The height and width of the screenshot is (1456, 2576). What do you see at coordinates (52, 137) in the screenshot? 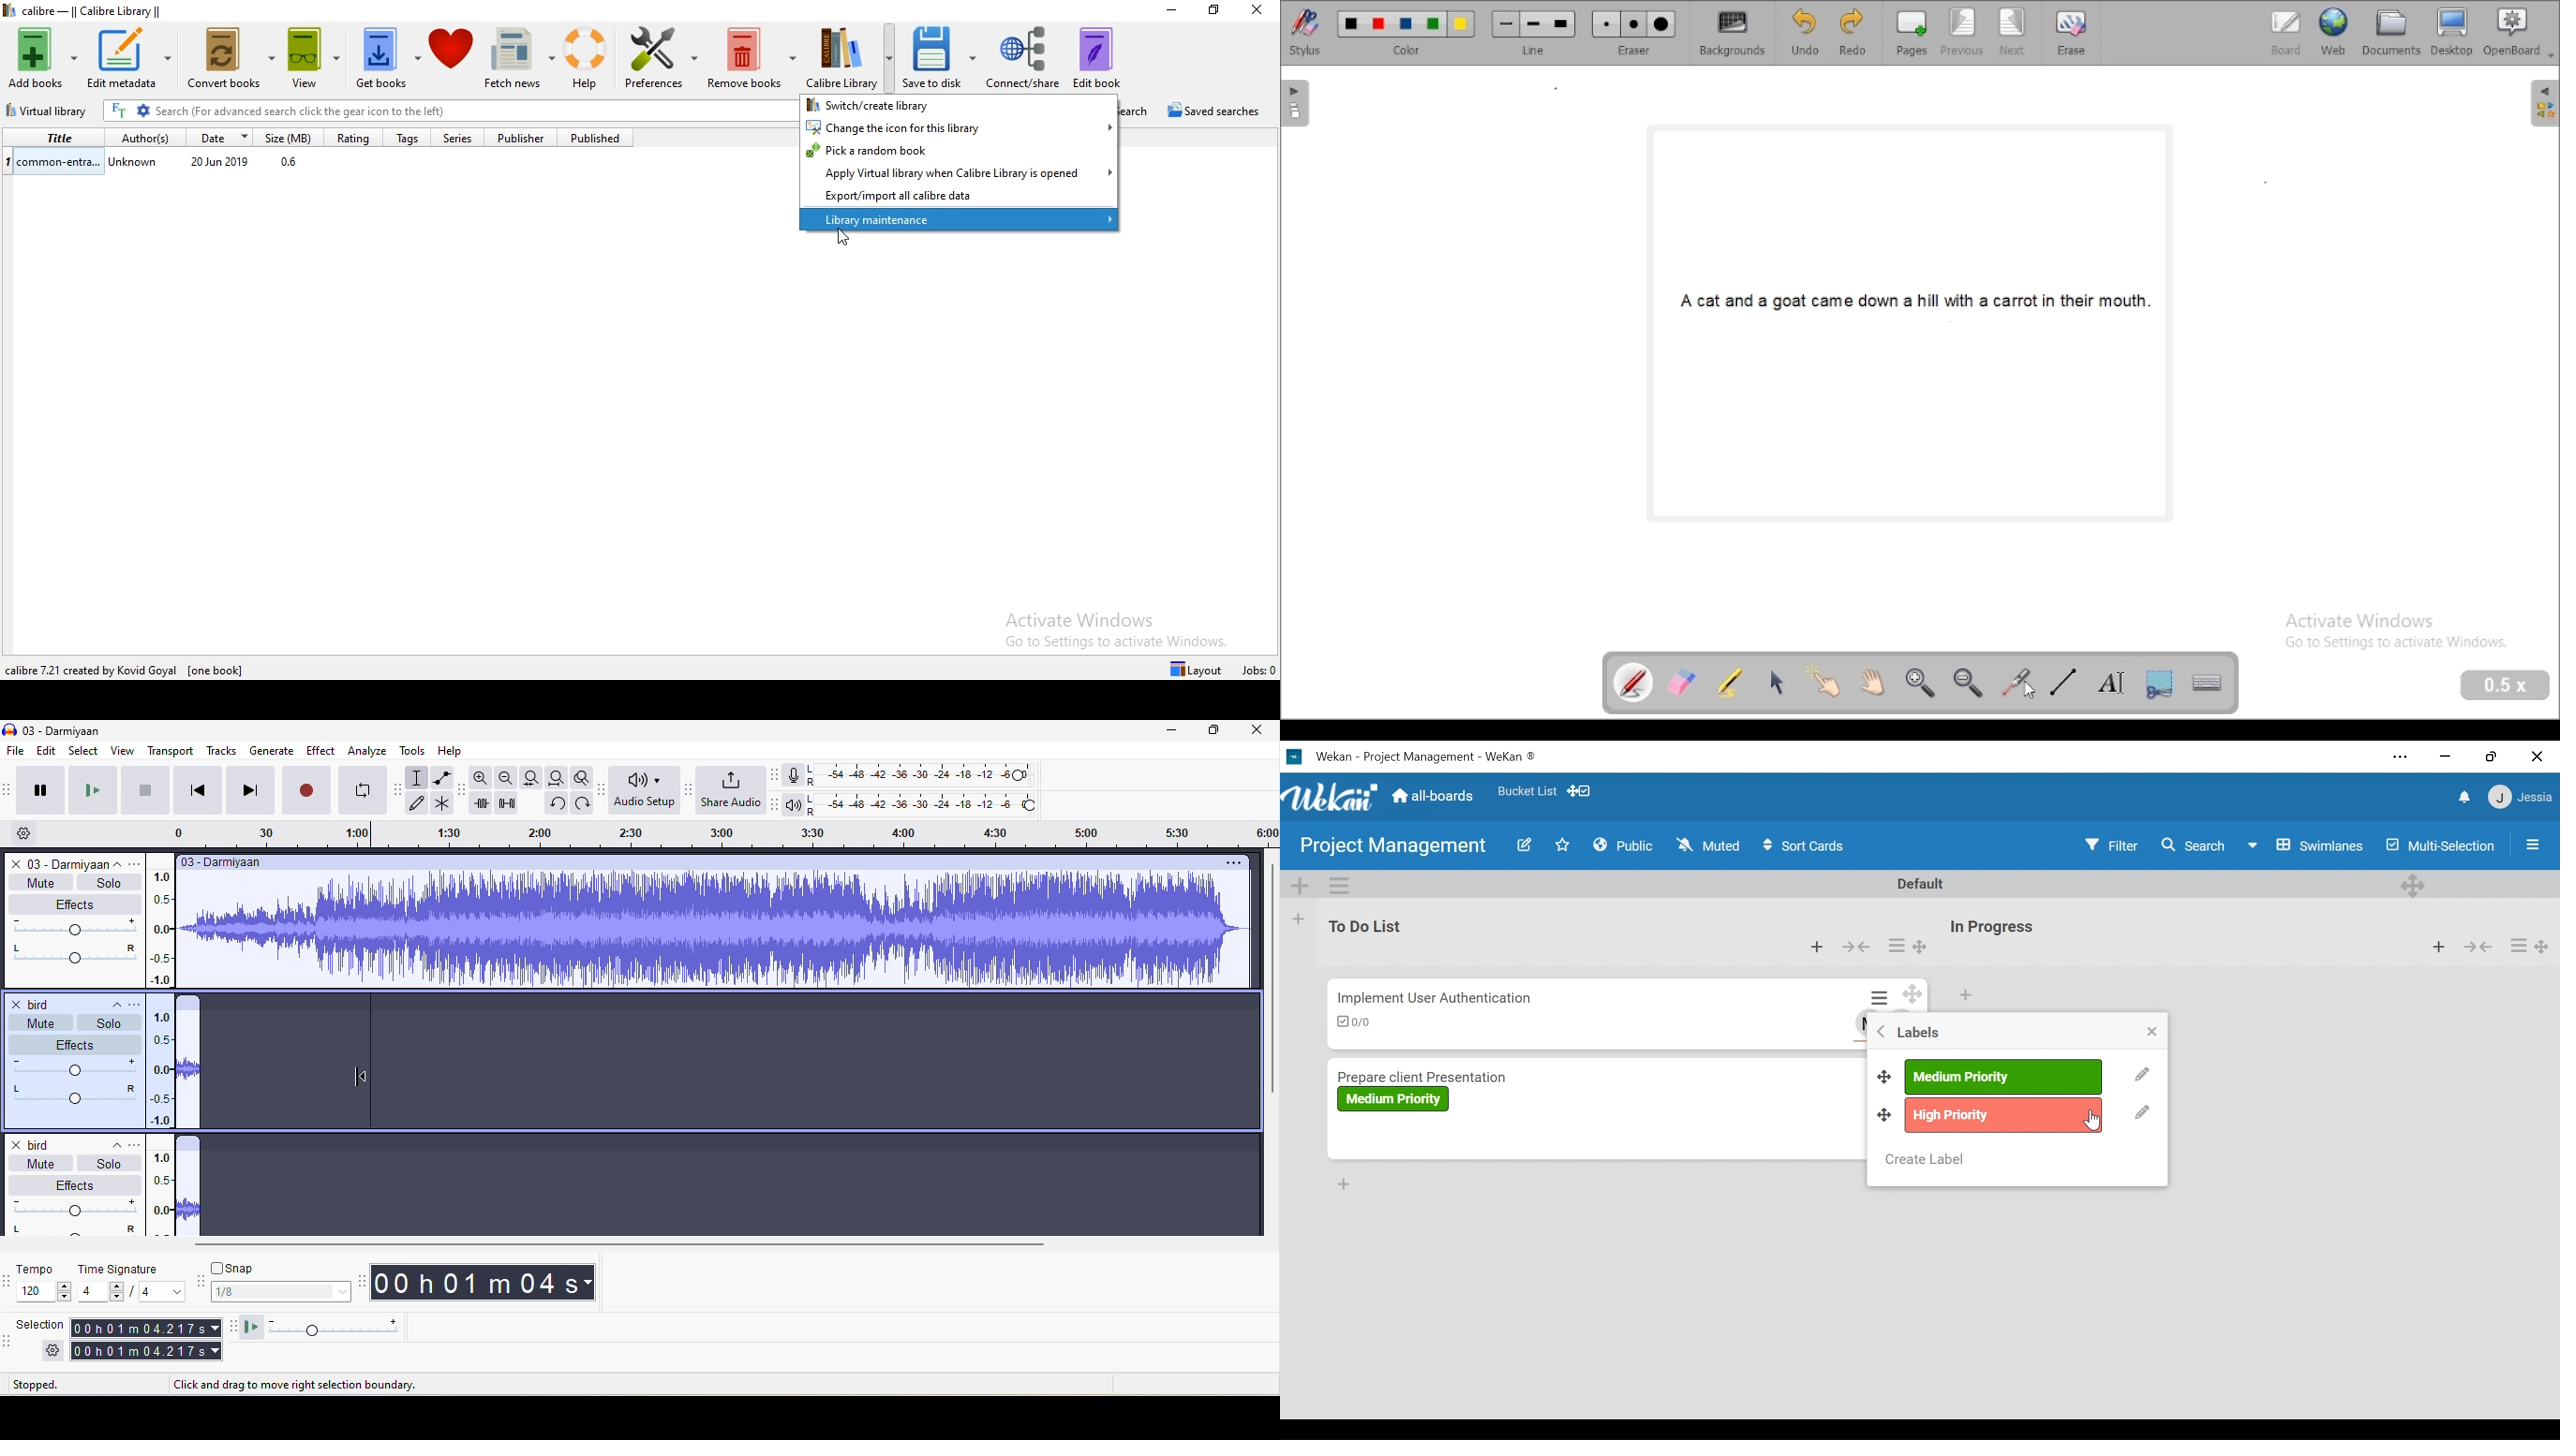
I see `Title` at bounding box center [52, 137].